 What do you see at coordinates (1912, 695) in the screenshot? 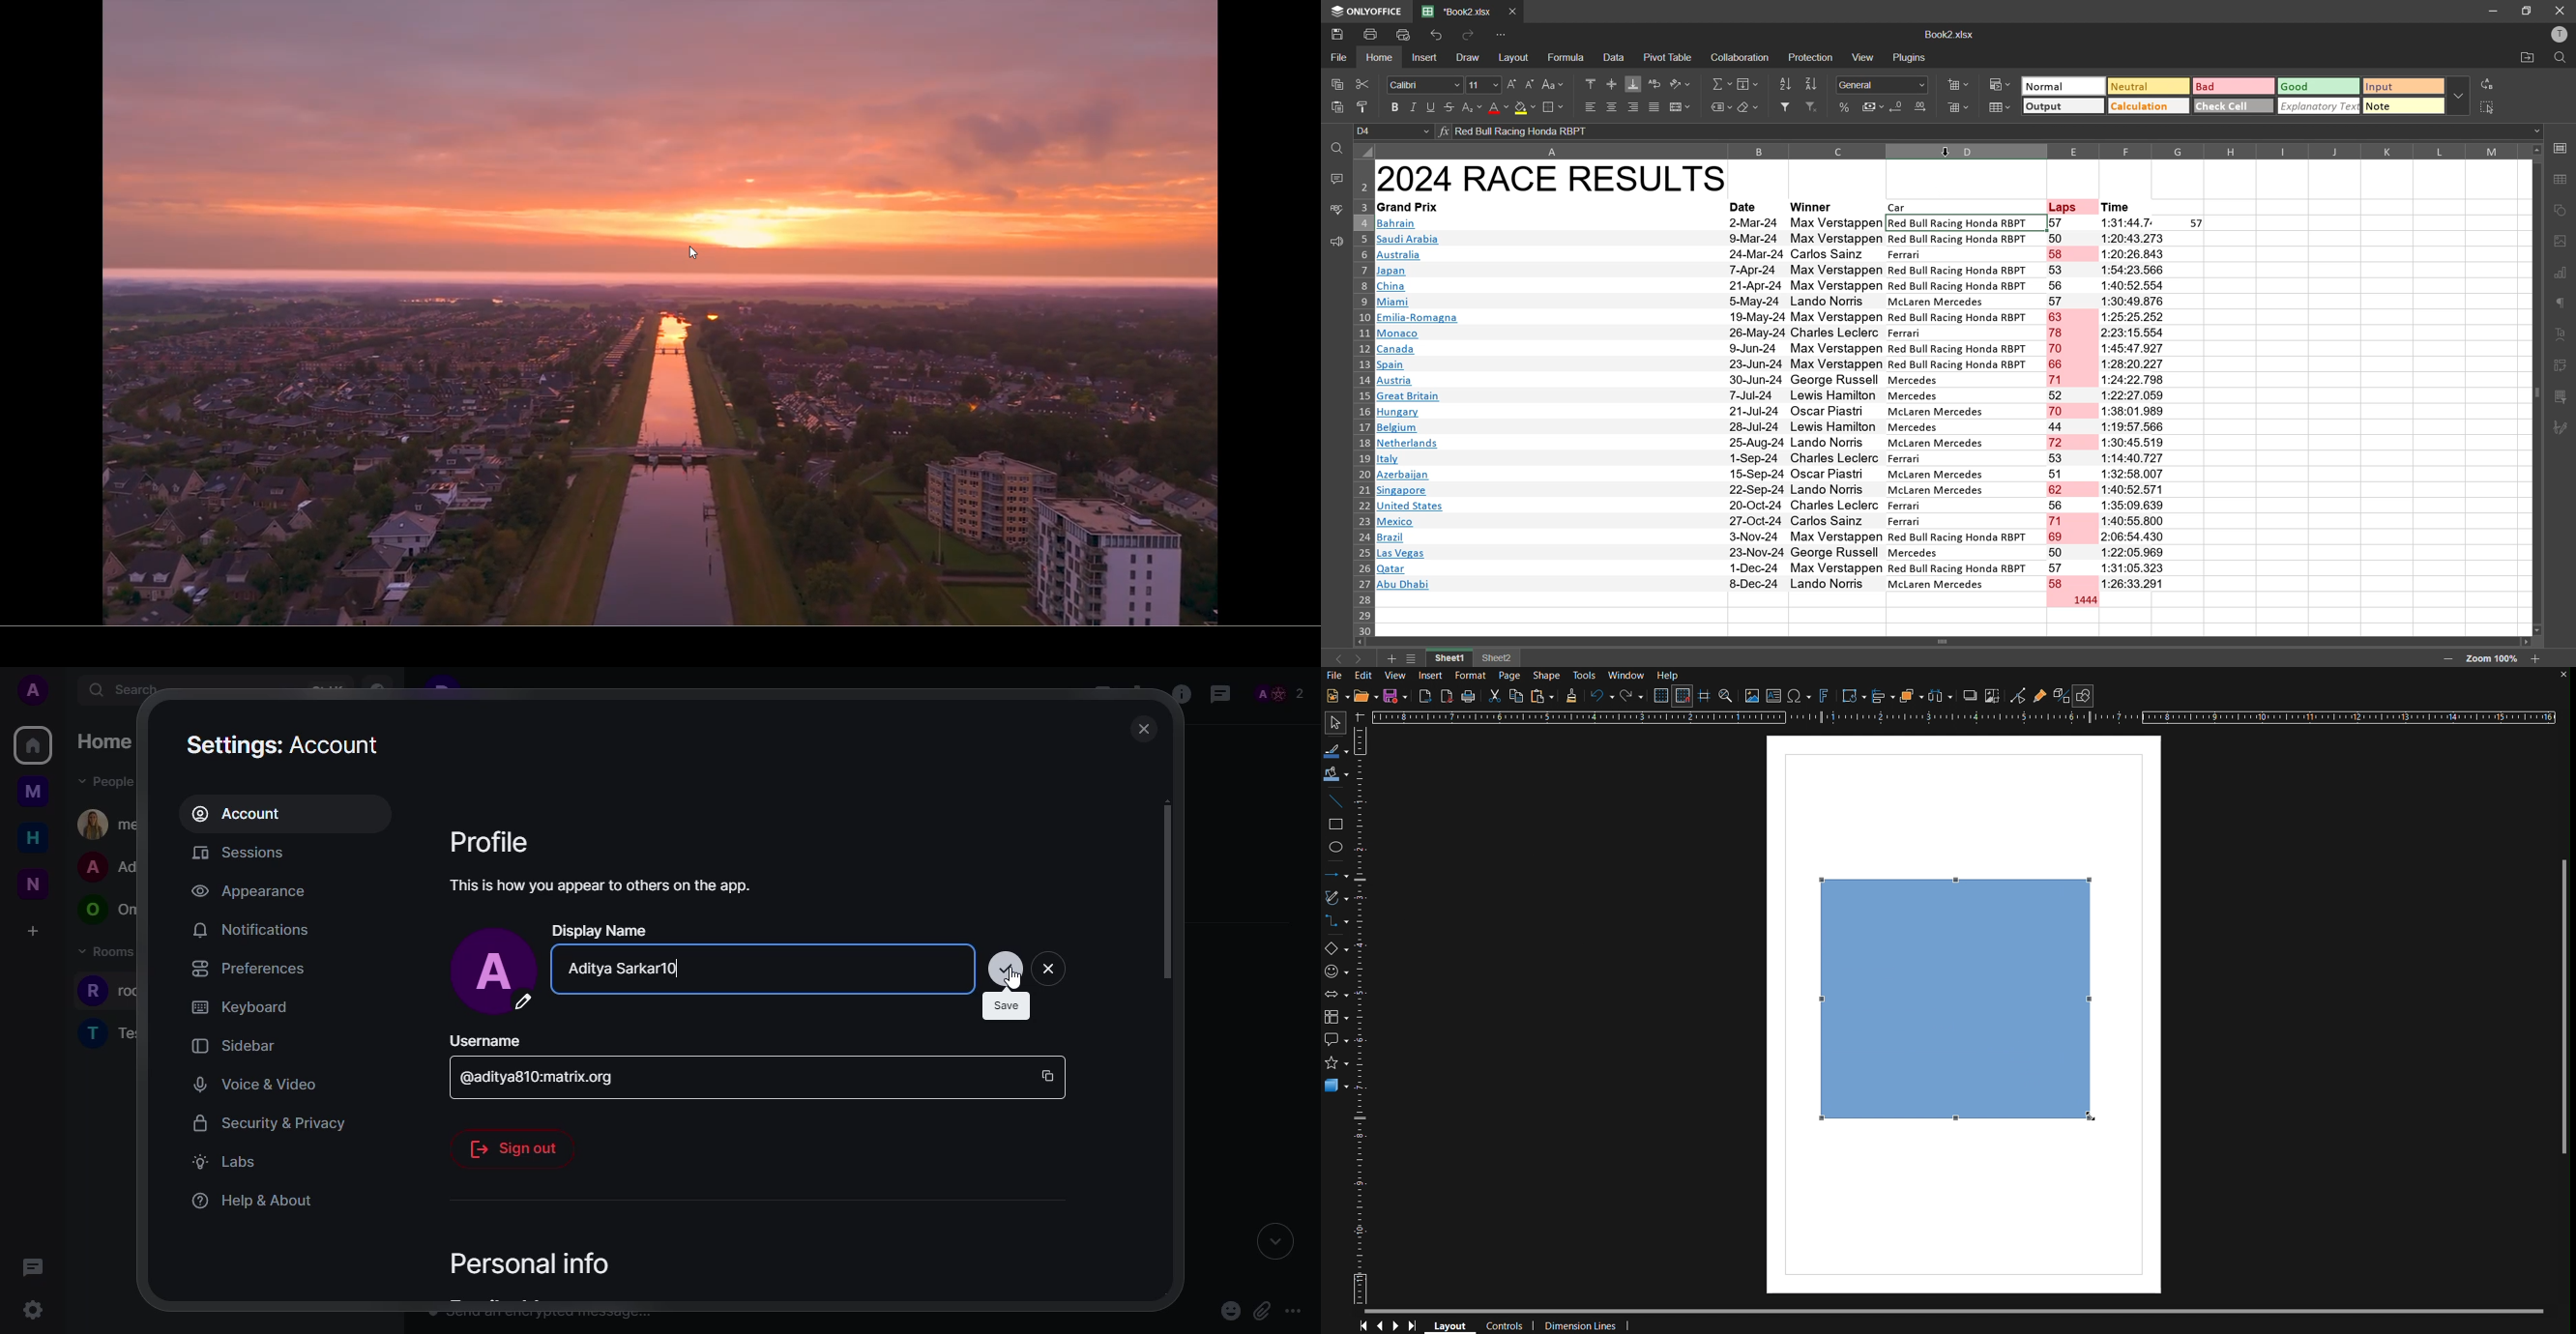
I see `Arrange` at bounding box center [1912, 695].